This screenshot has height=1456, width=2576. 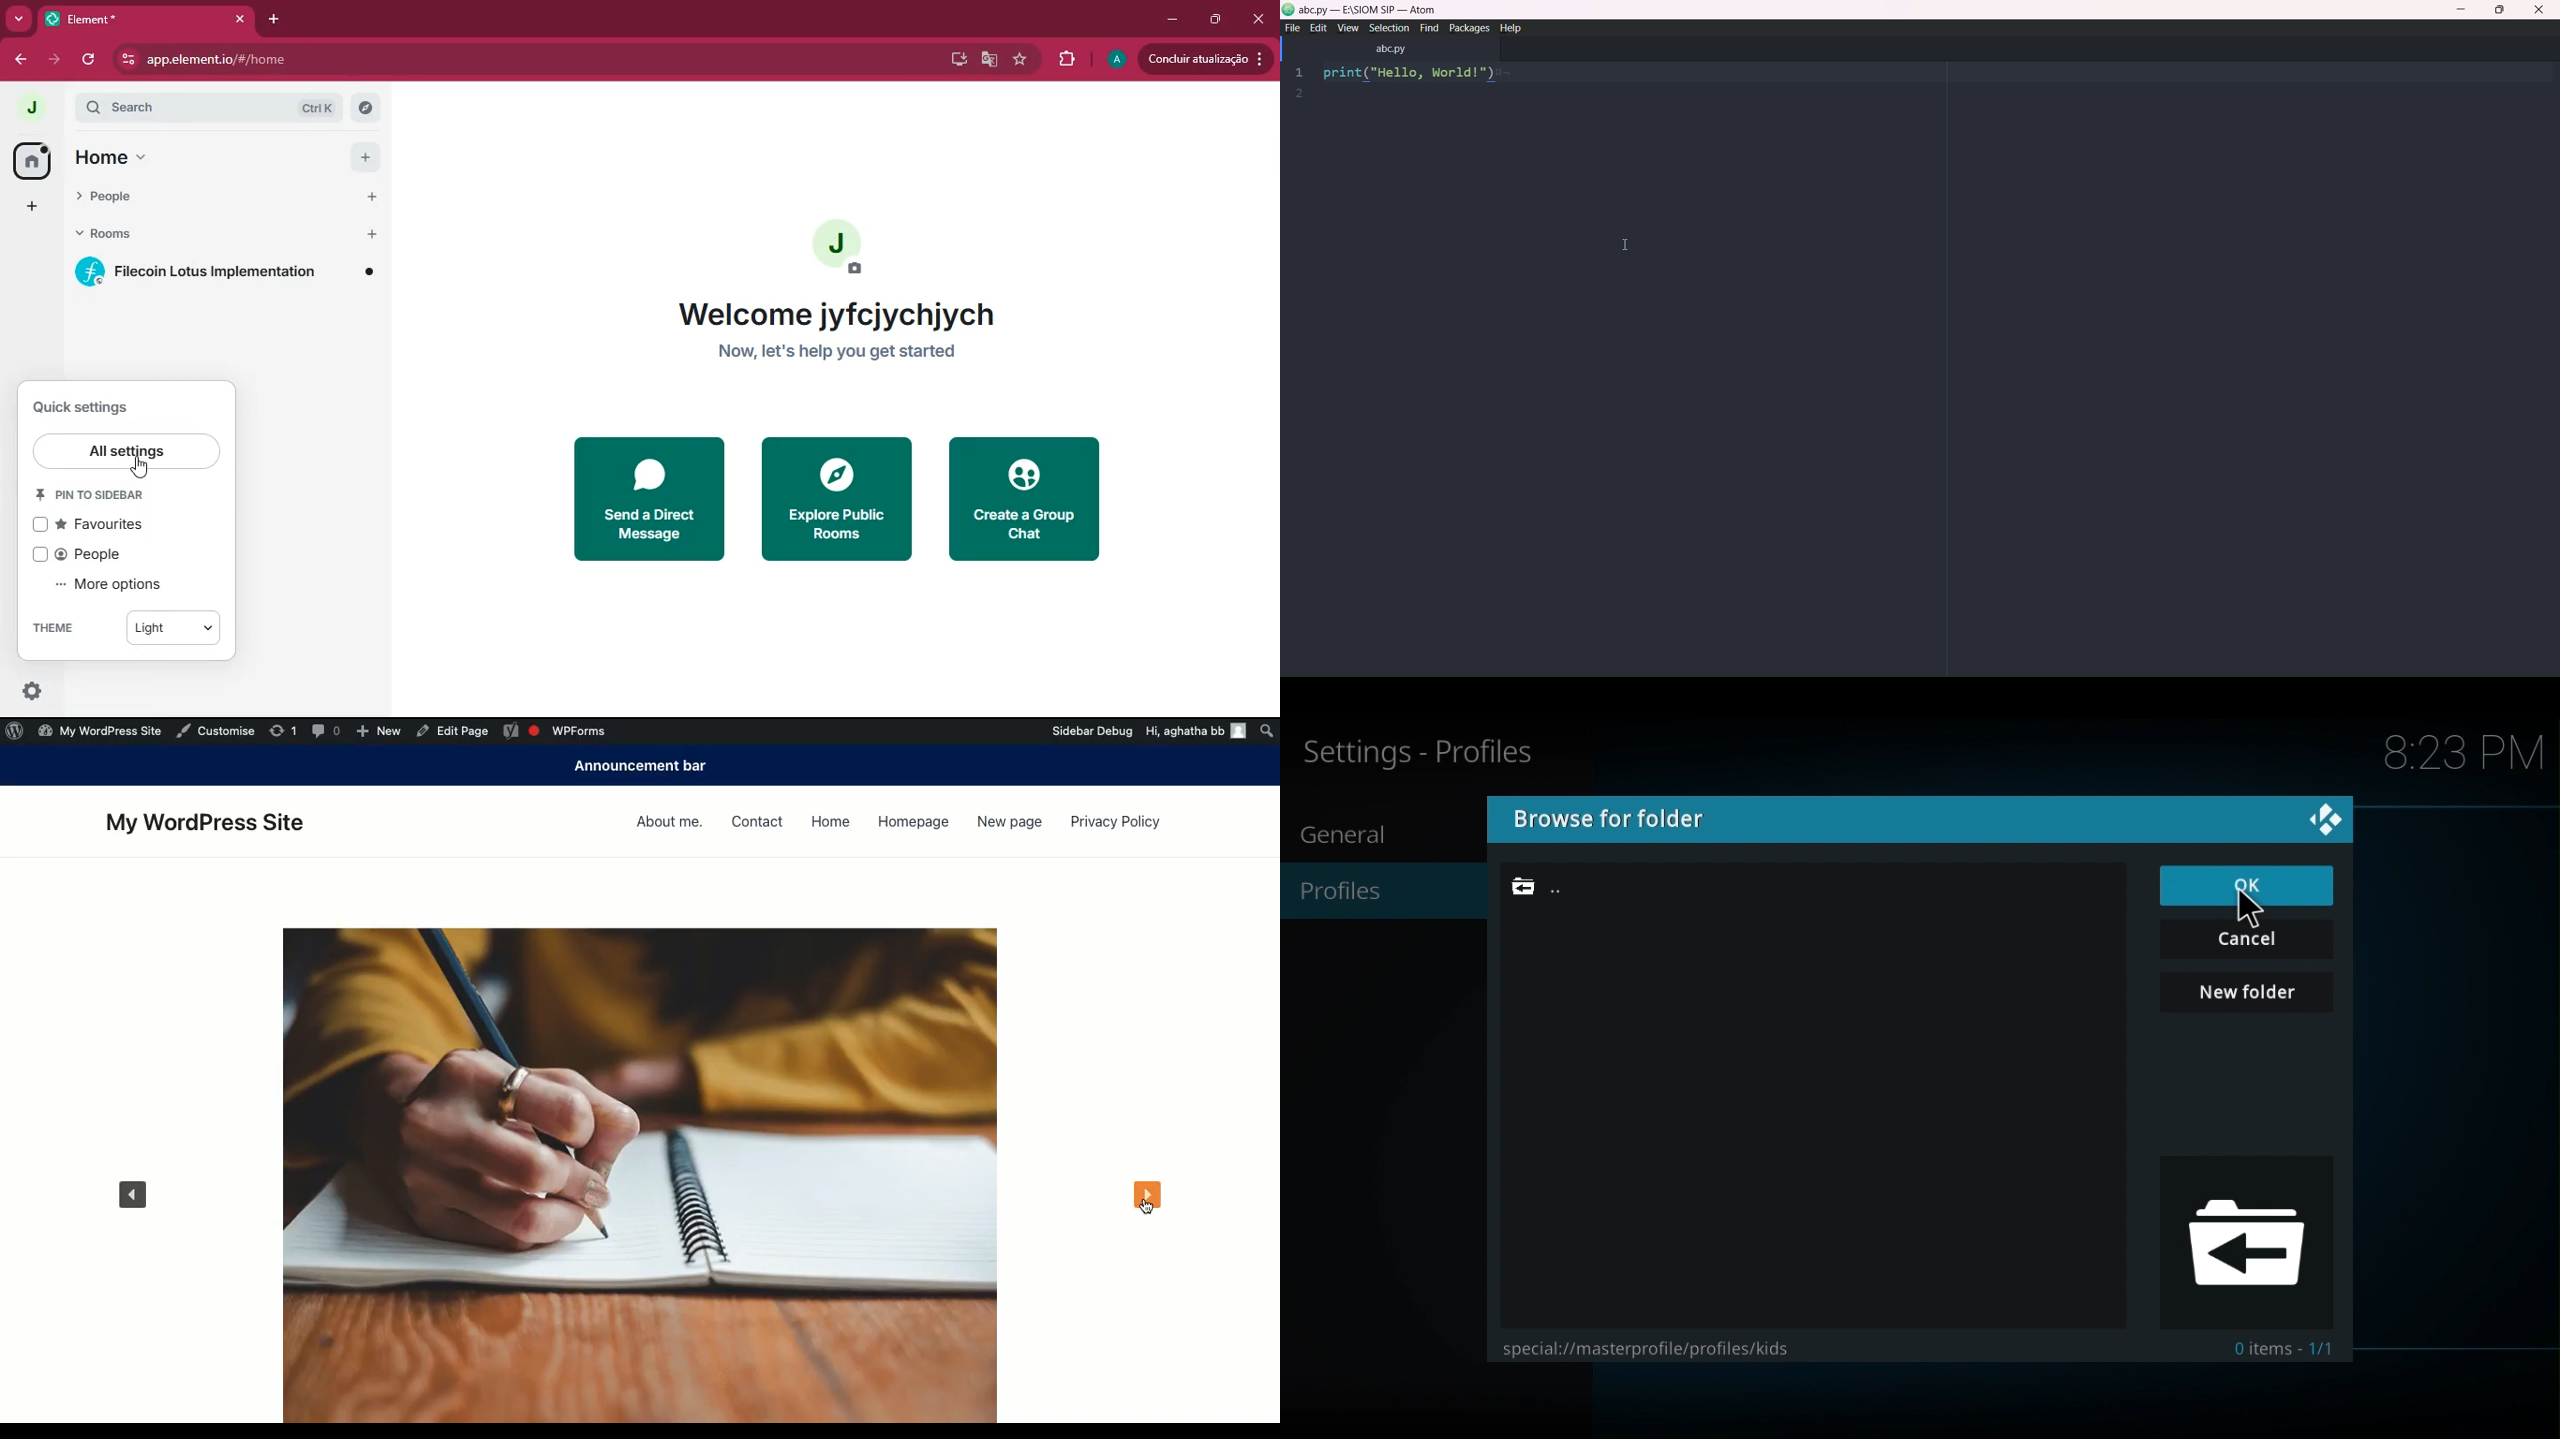 What do you see at coordinates (1638, 1348) in the screenshot?
I see `File path` at bounding box center [1638, 1348].